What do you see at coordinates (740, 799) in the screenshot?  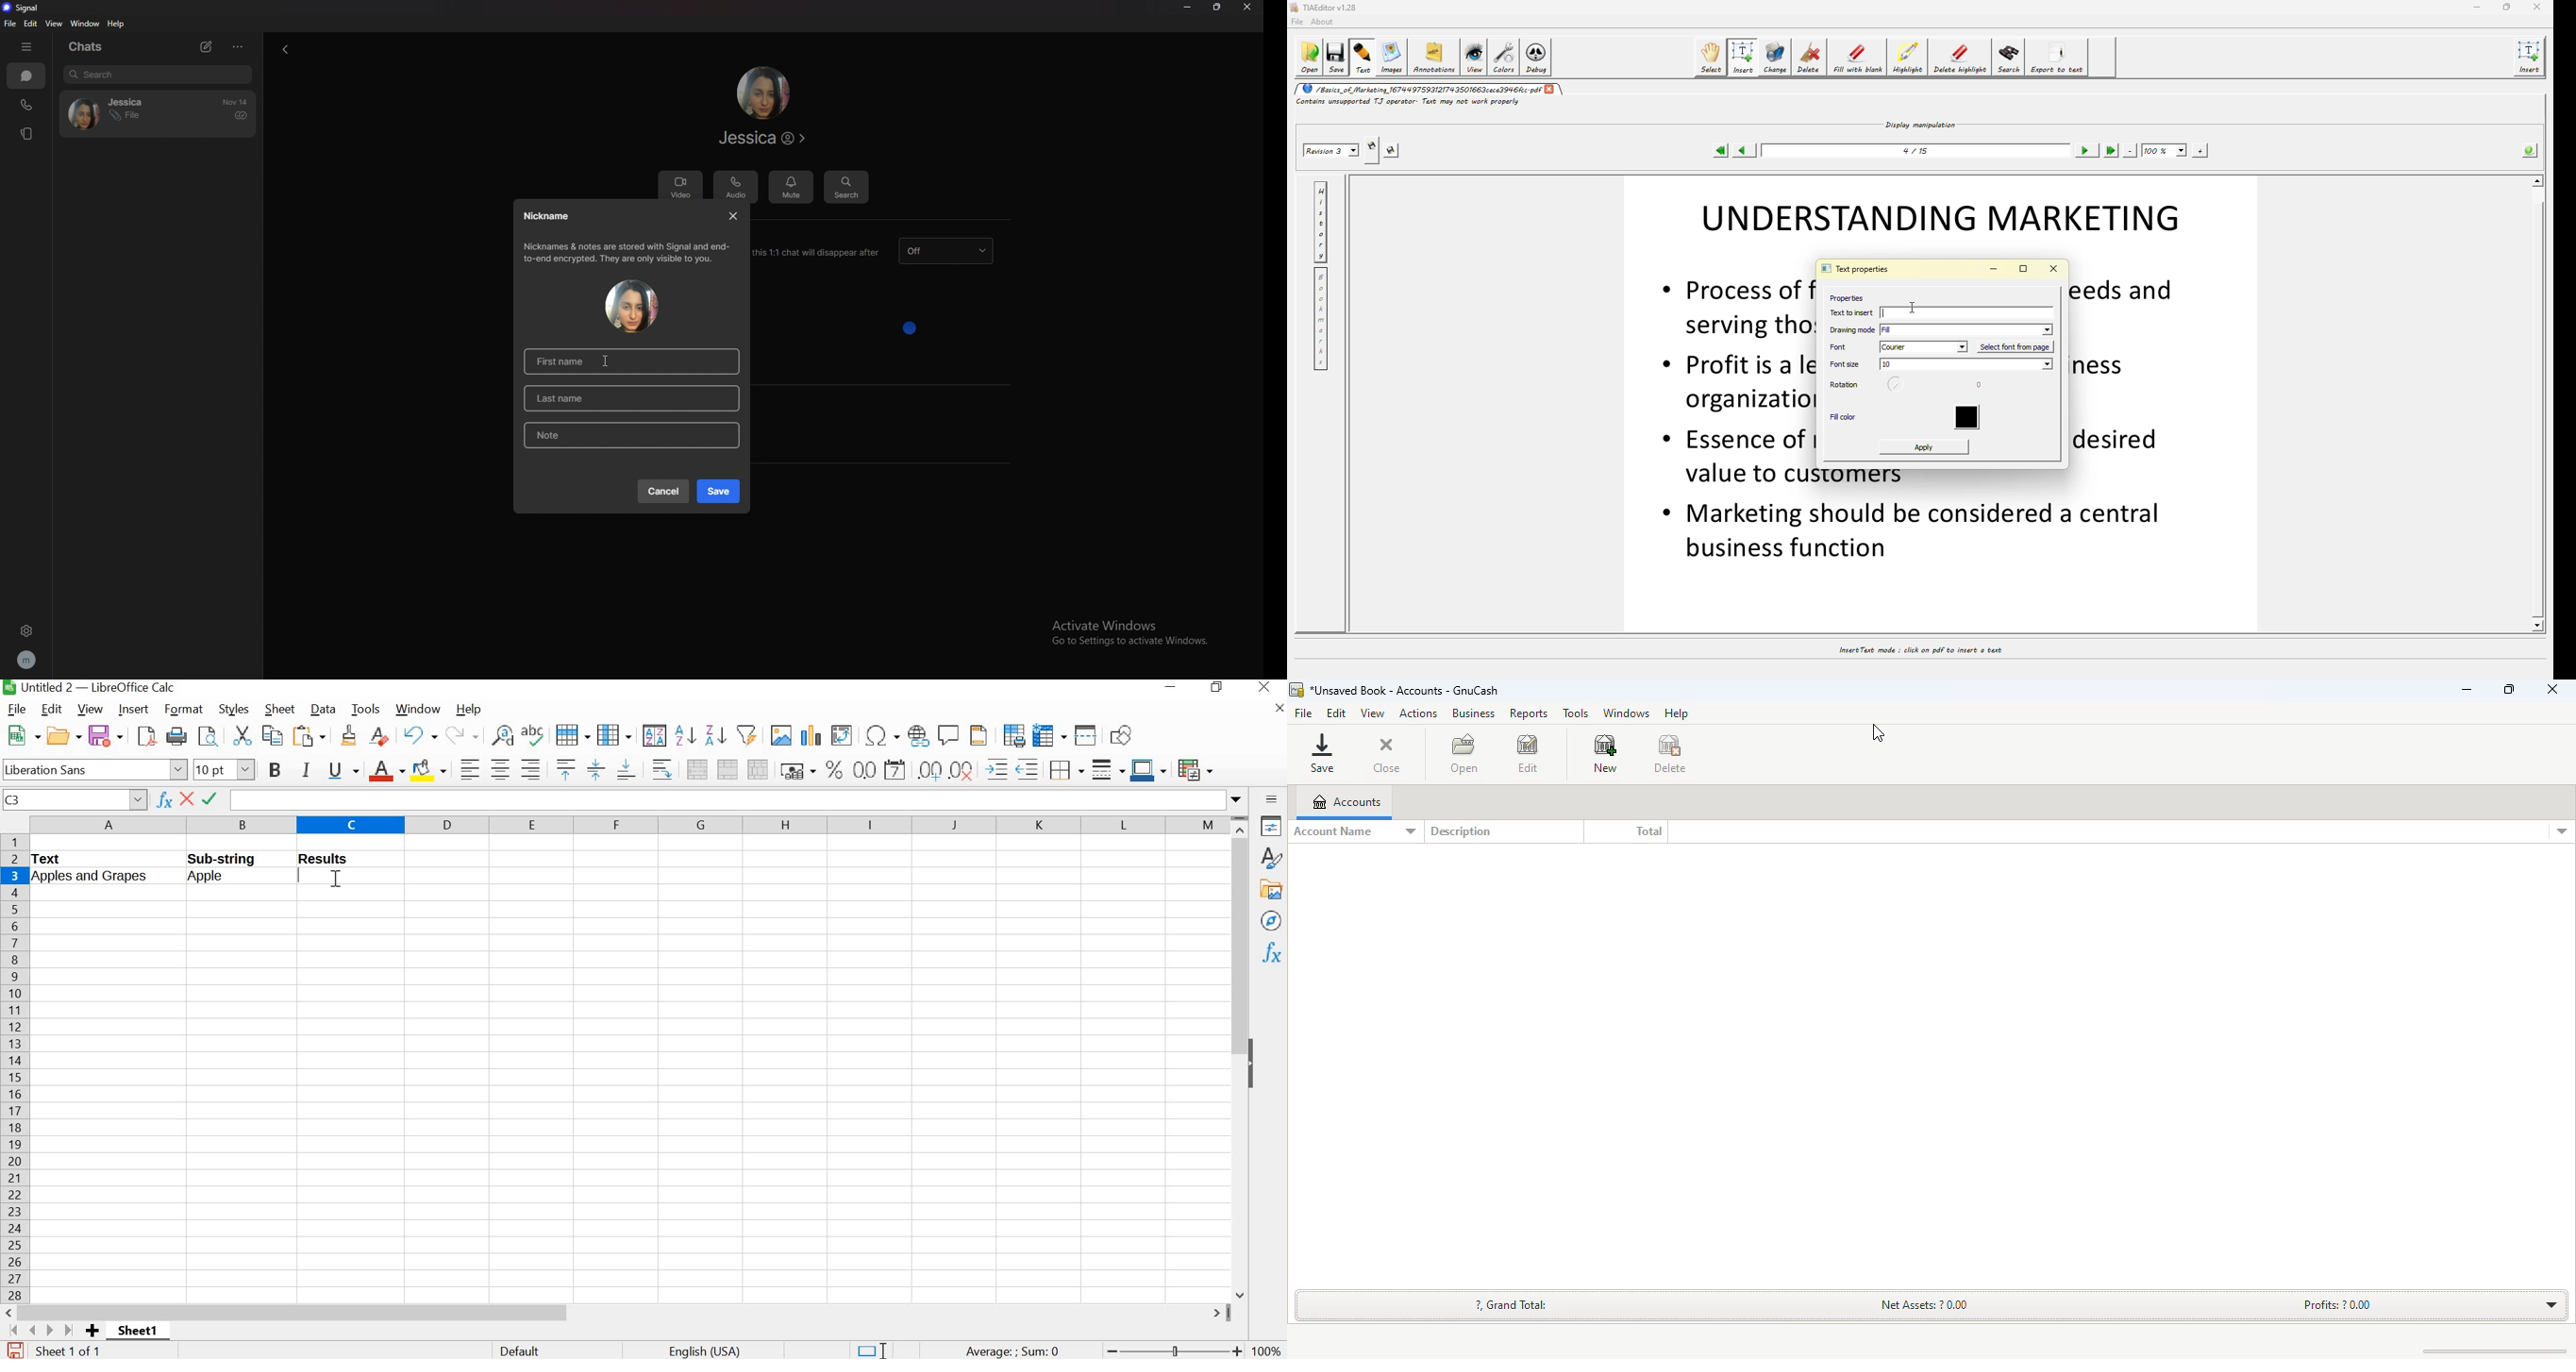 I see `expand formula bar` at bounding box center [740, 799].